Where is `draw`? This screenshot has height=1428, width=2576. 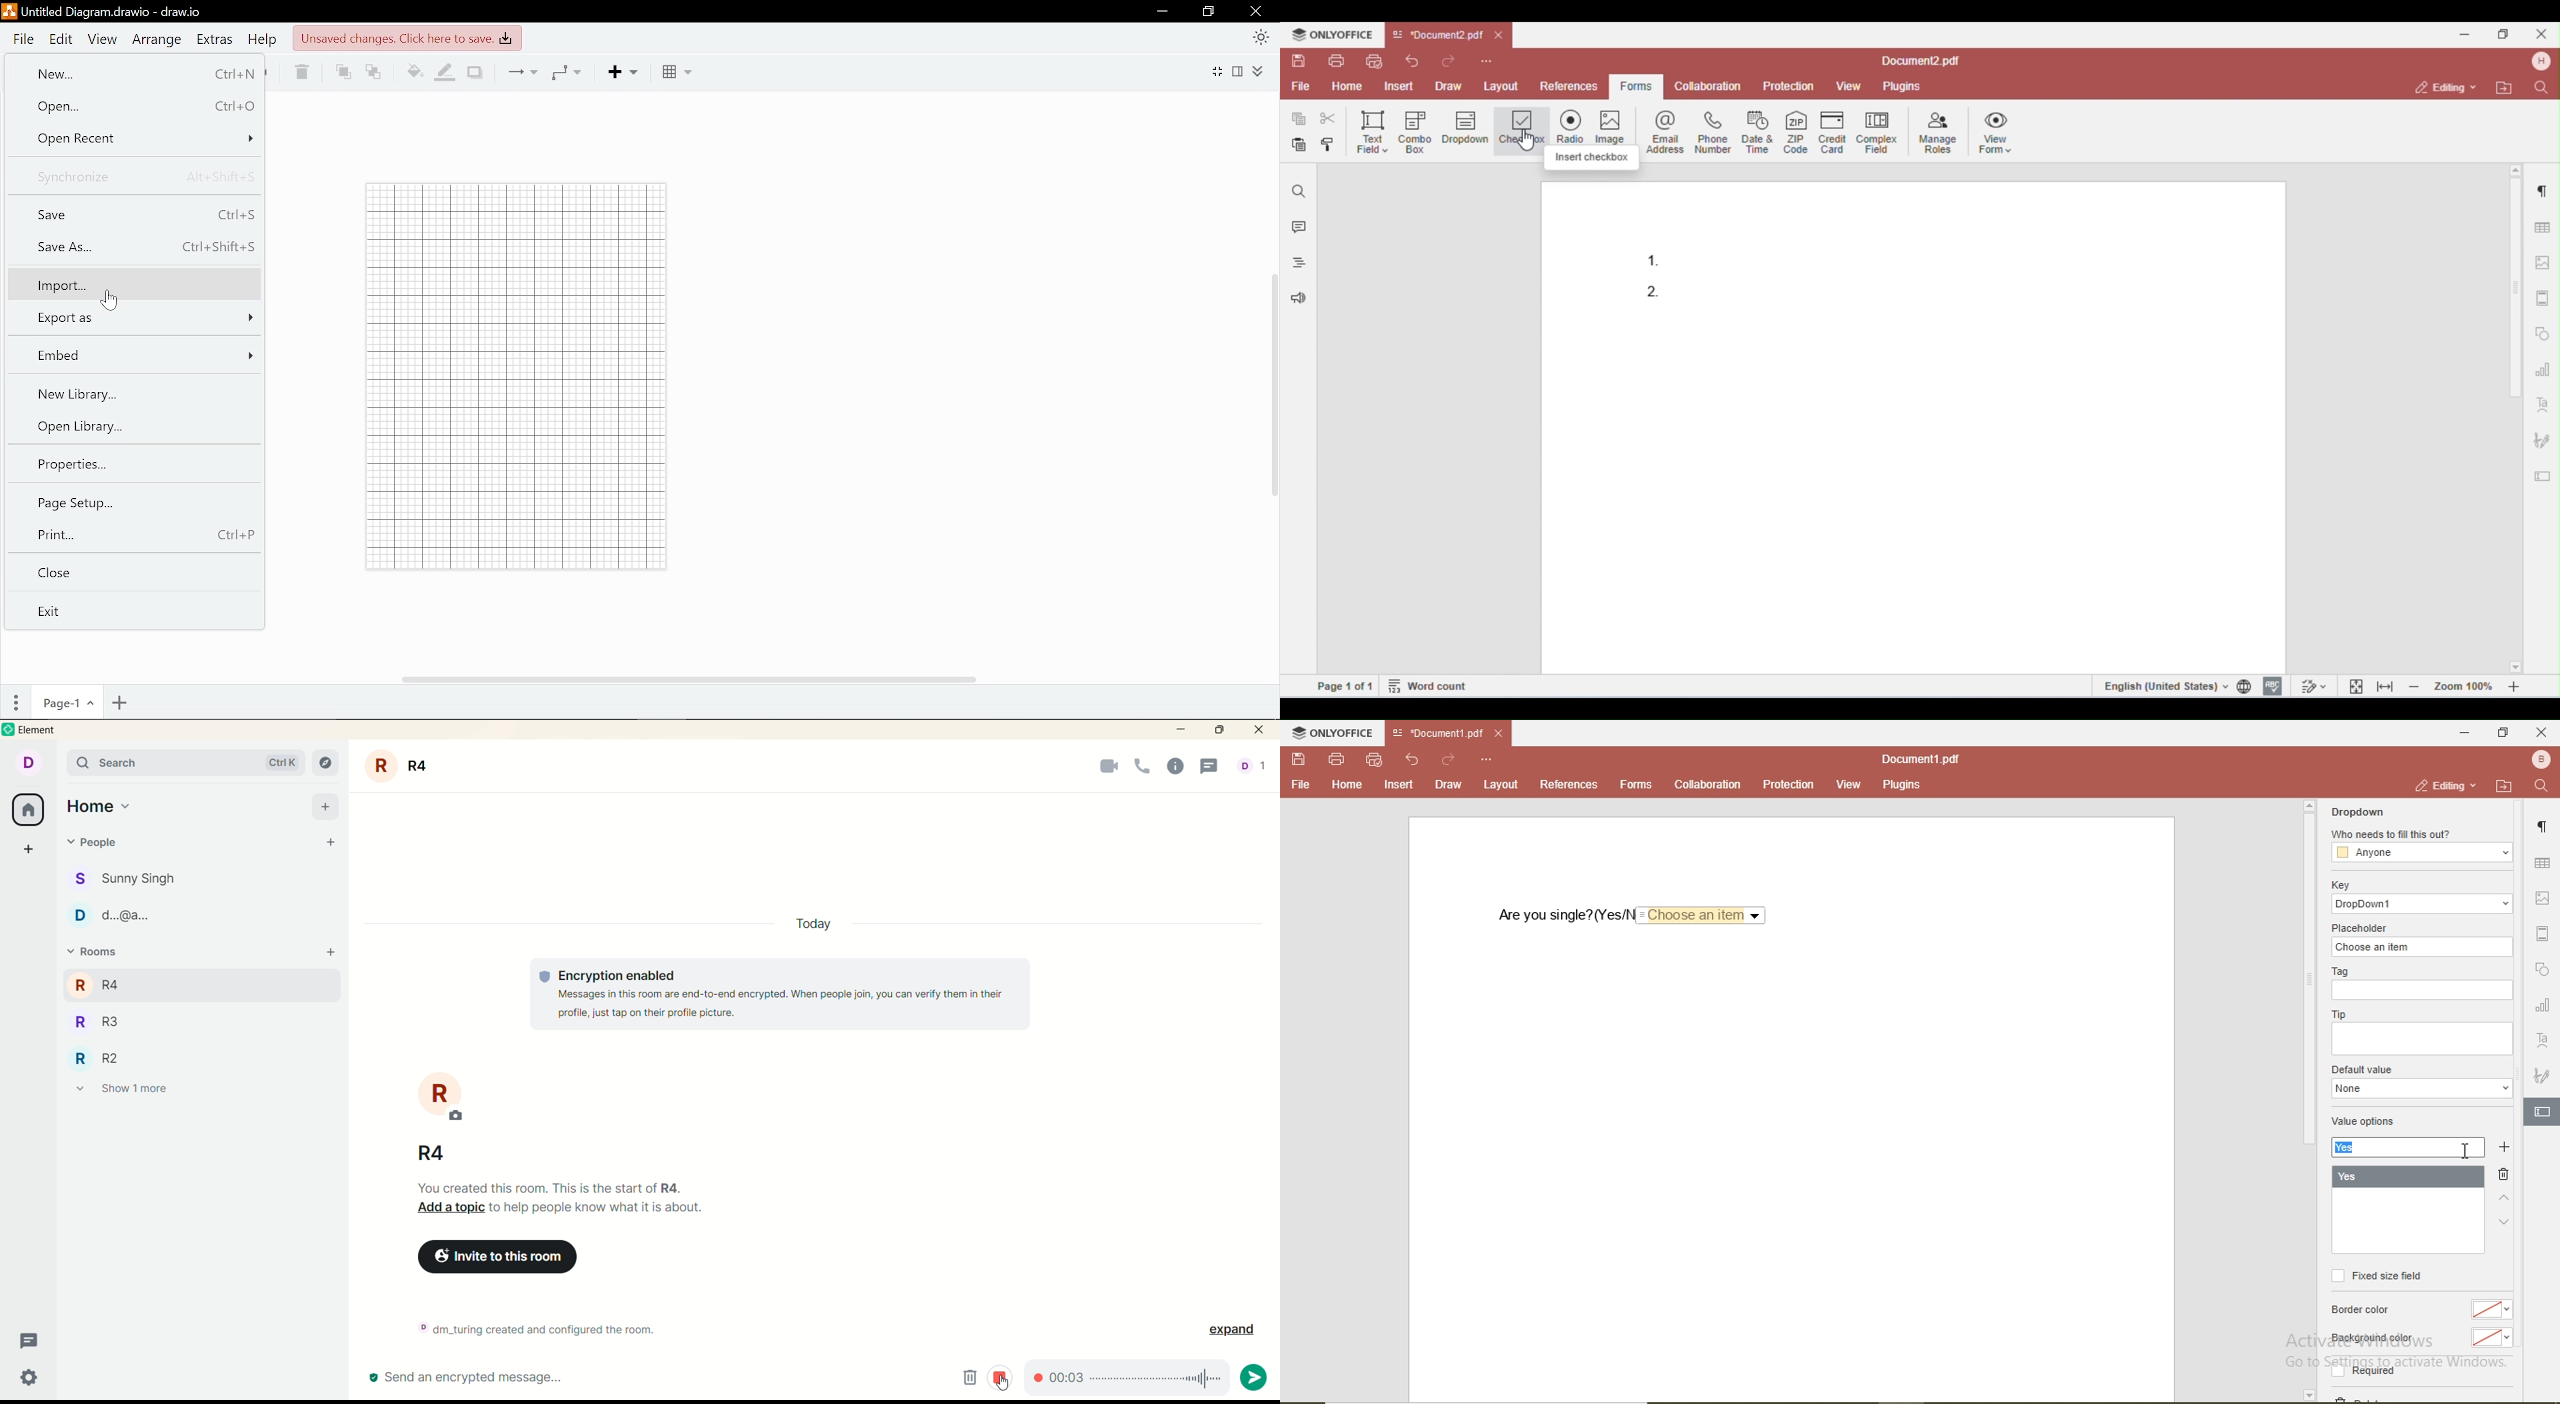 draw is located at coordinates (1448, 785).